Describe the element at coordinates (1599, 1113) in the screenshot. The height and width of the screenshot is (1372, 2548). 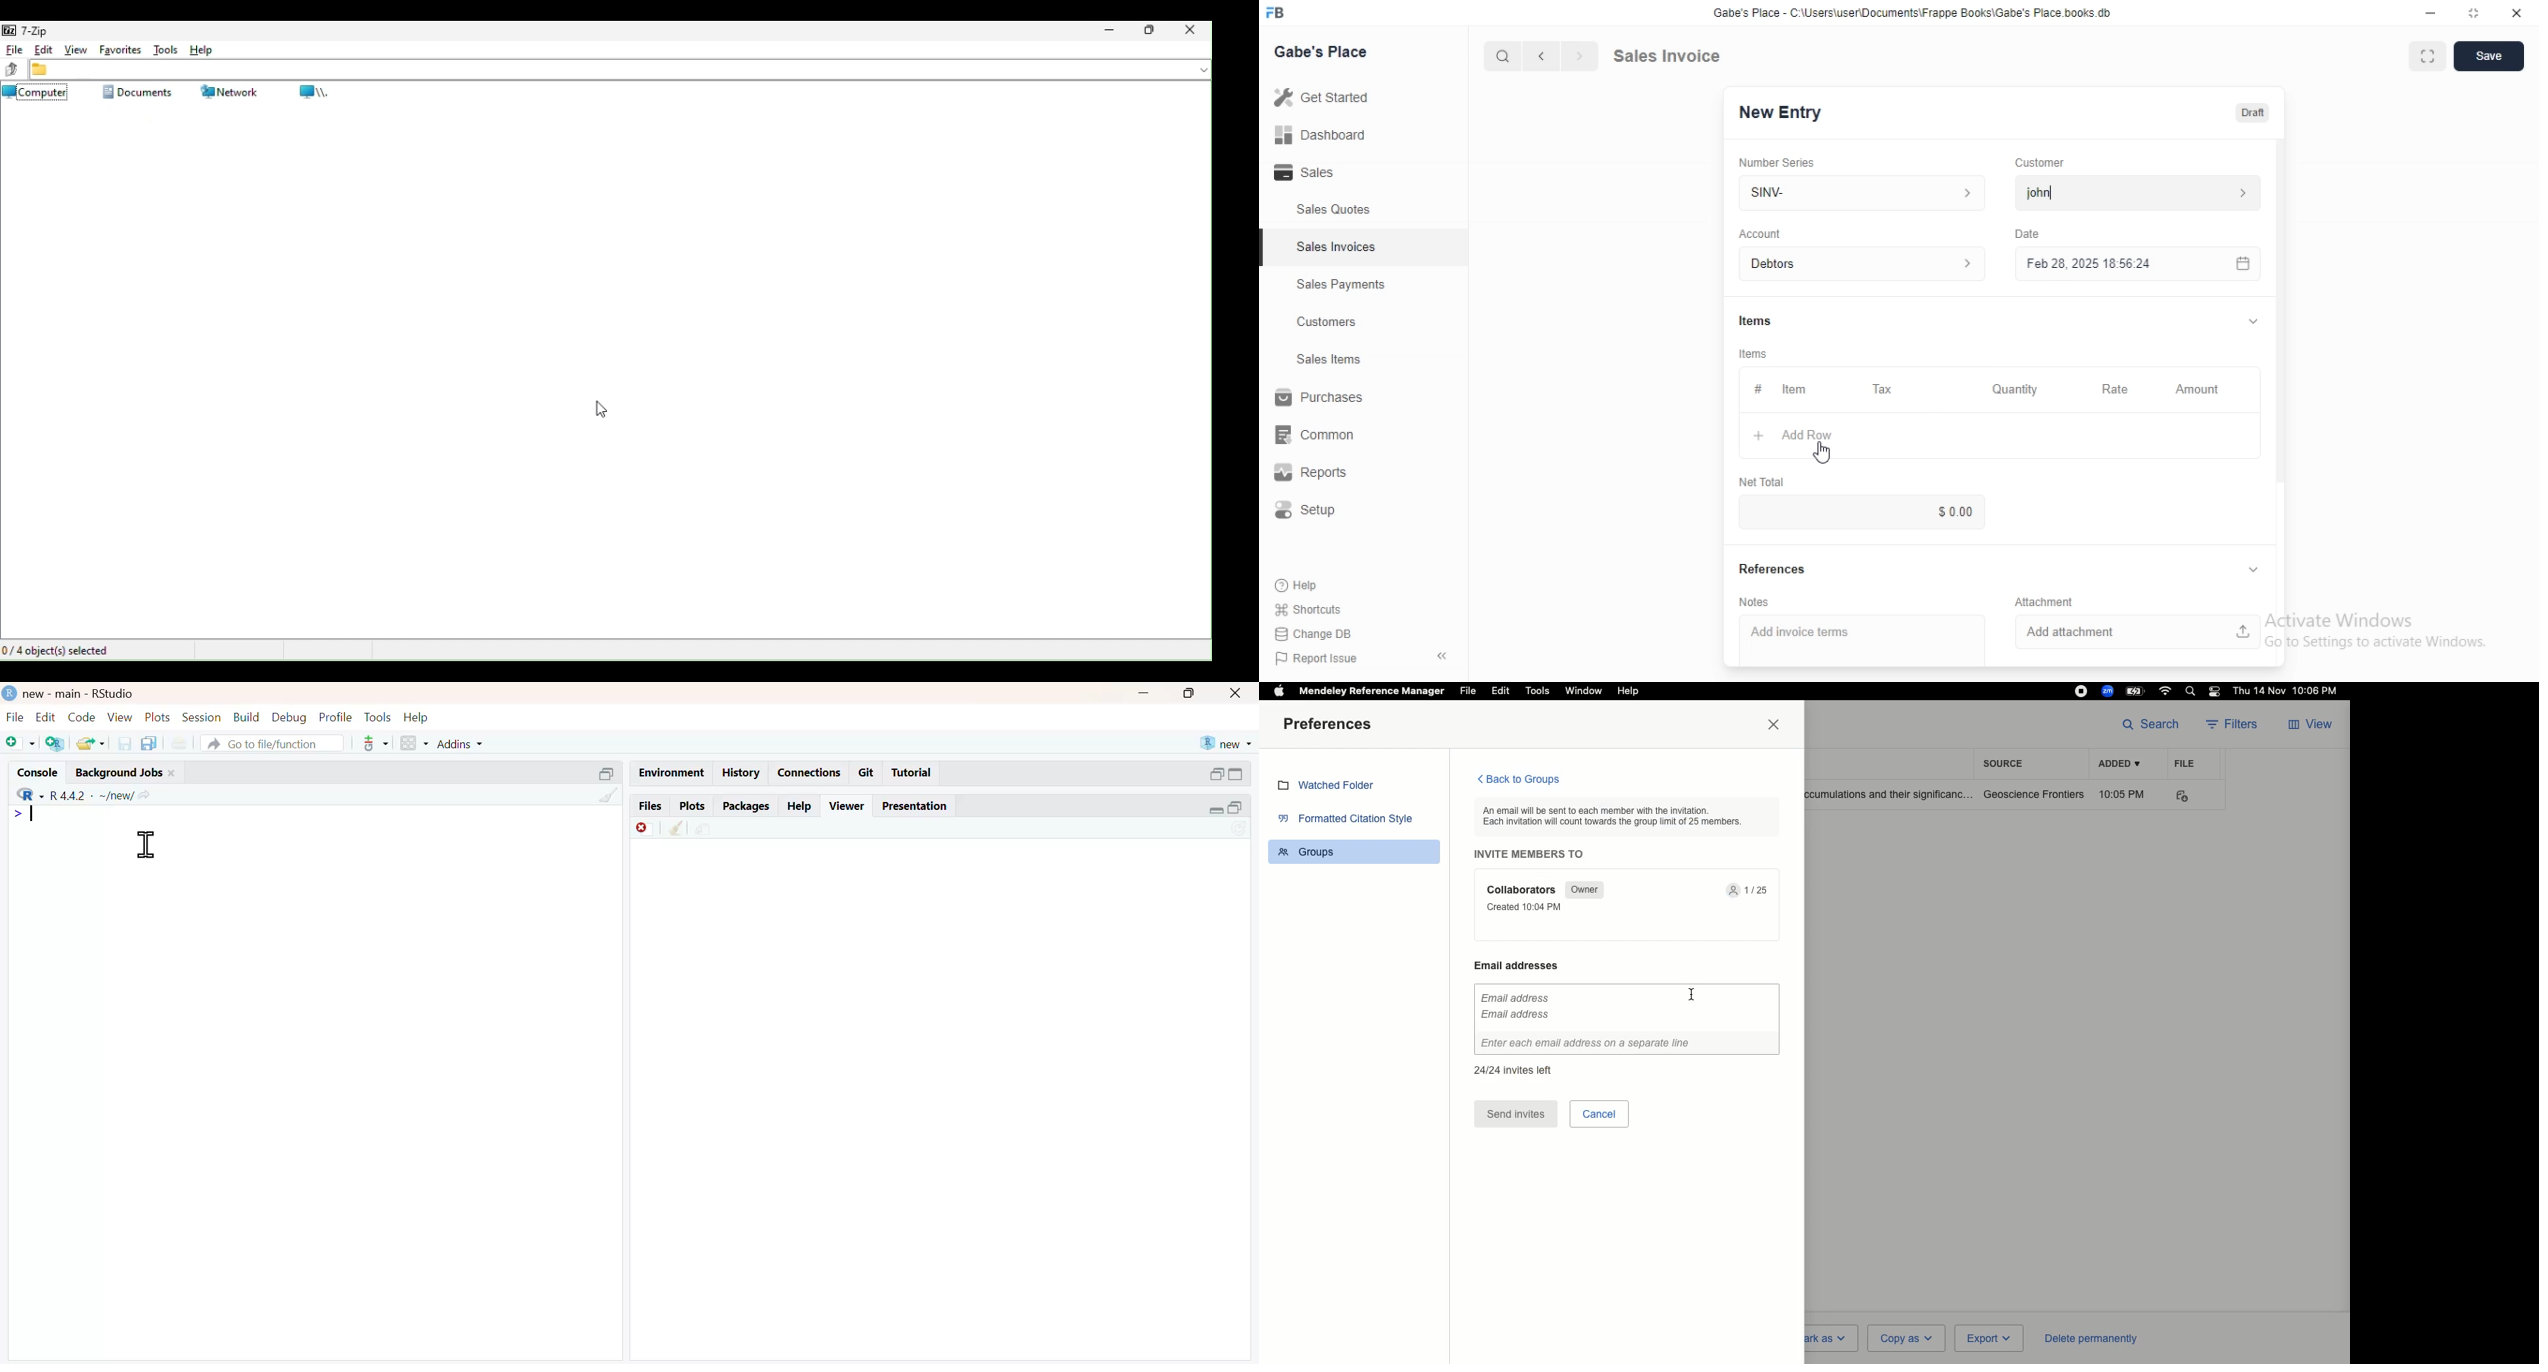
I see `Cancel` at that location.